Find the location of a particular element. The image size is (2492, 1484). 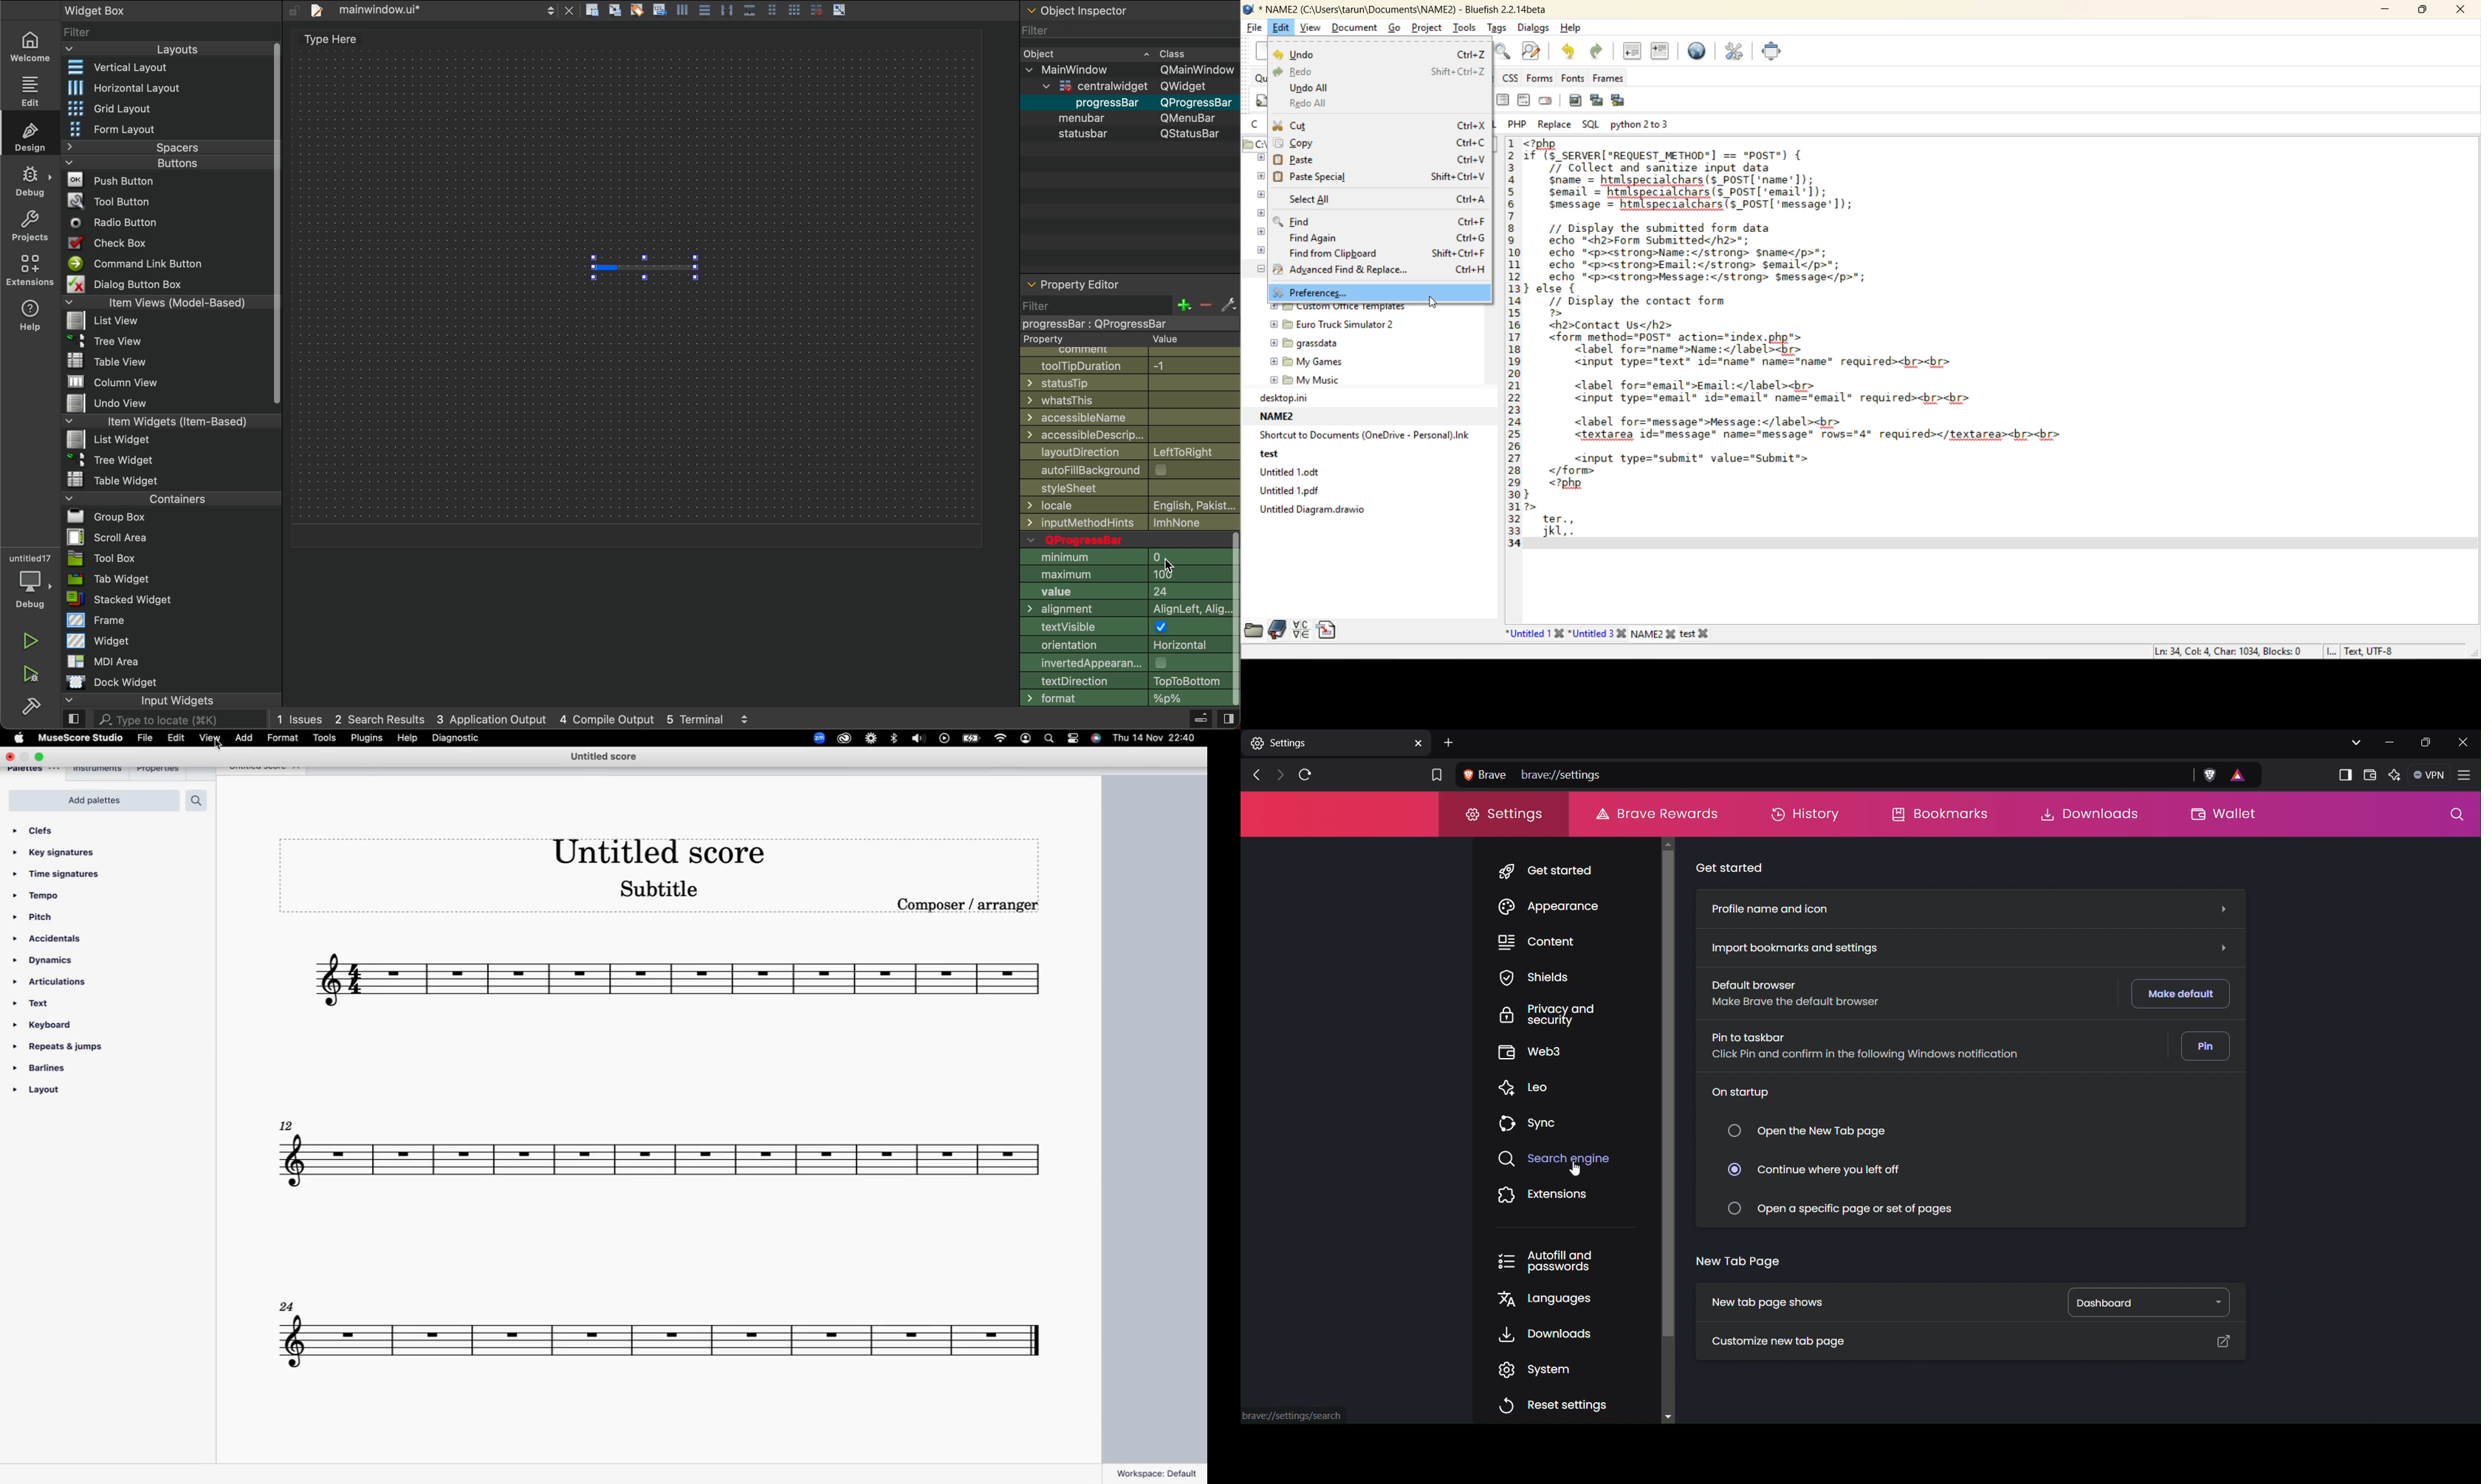

score is located at coordinates (676, 984).